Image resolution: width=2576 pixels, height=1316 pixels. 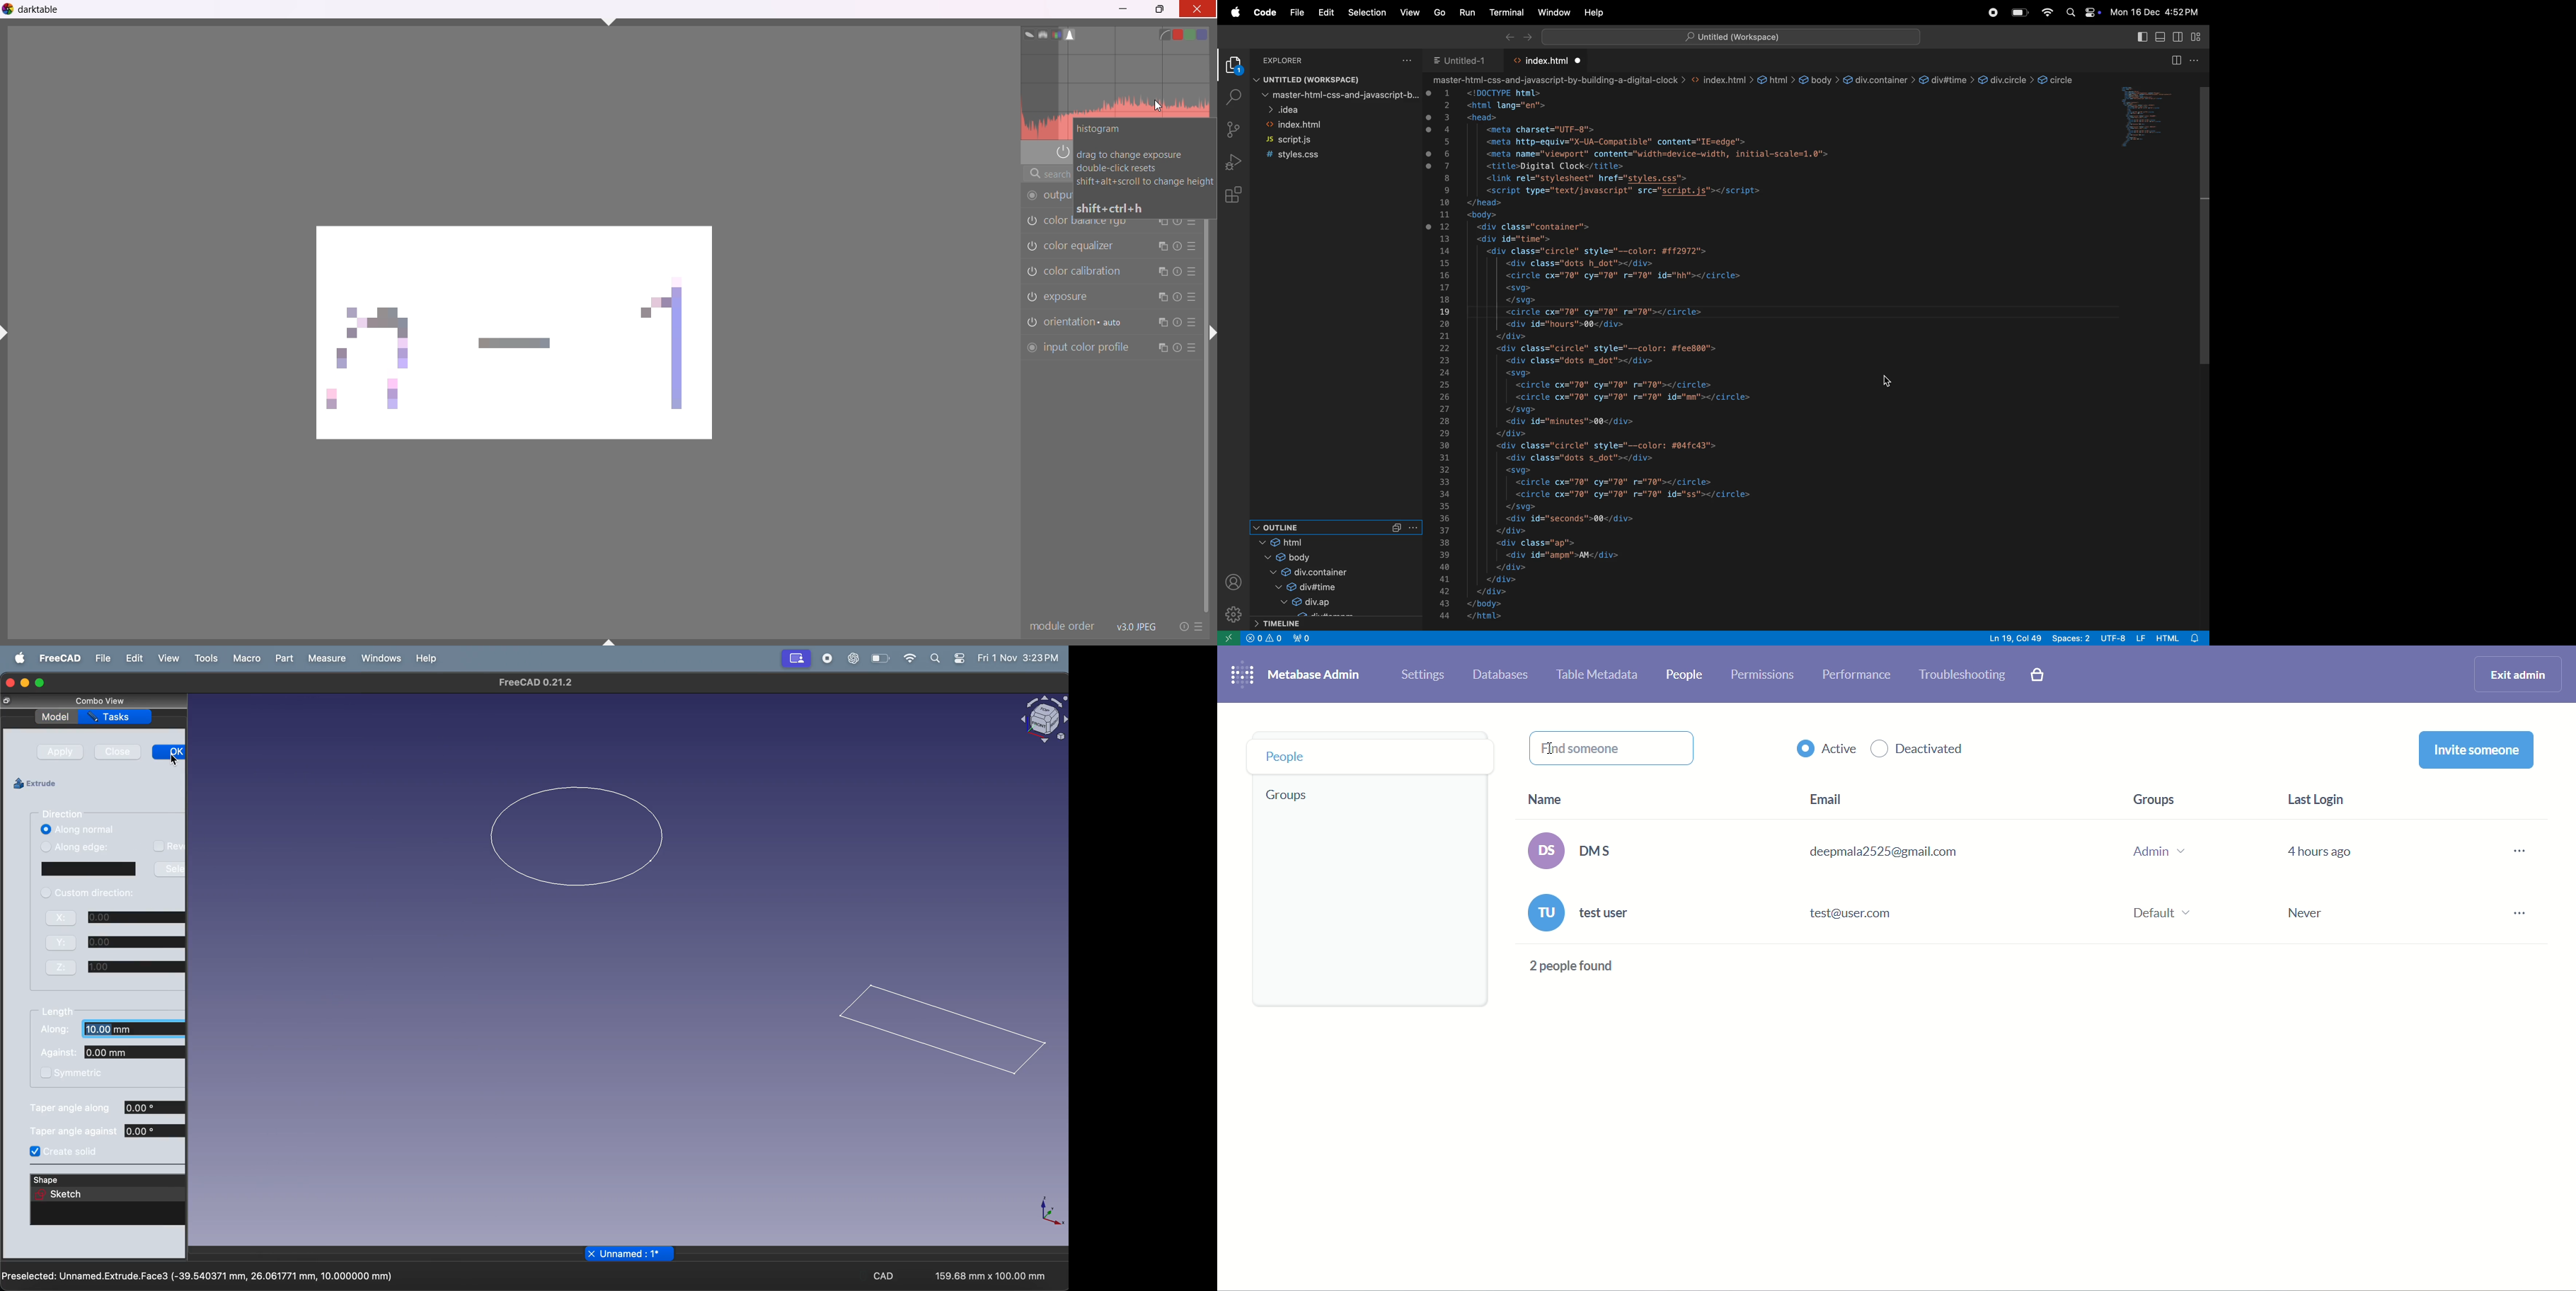 I want to click on green, so click(x=1194, y=34).